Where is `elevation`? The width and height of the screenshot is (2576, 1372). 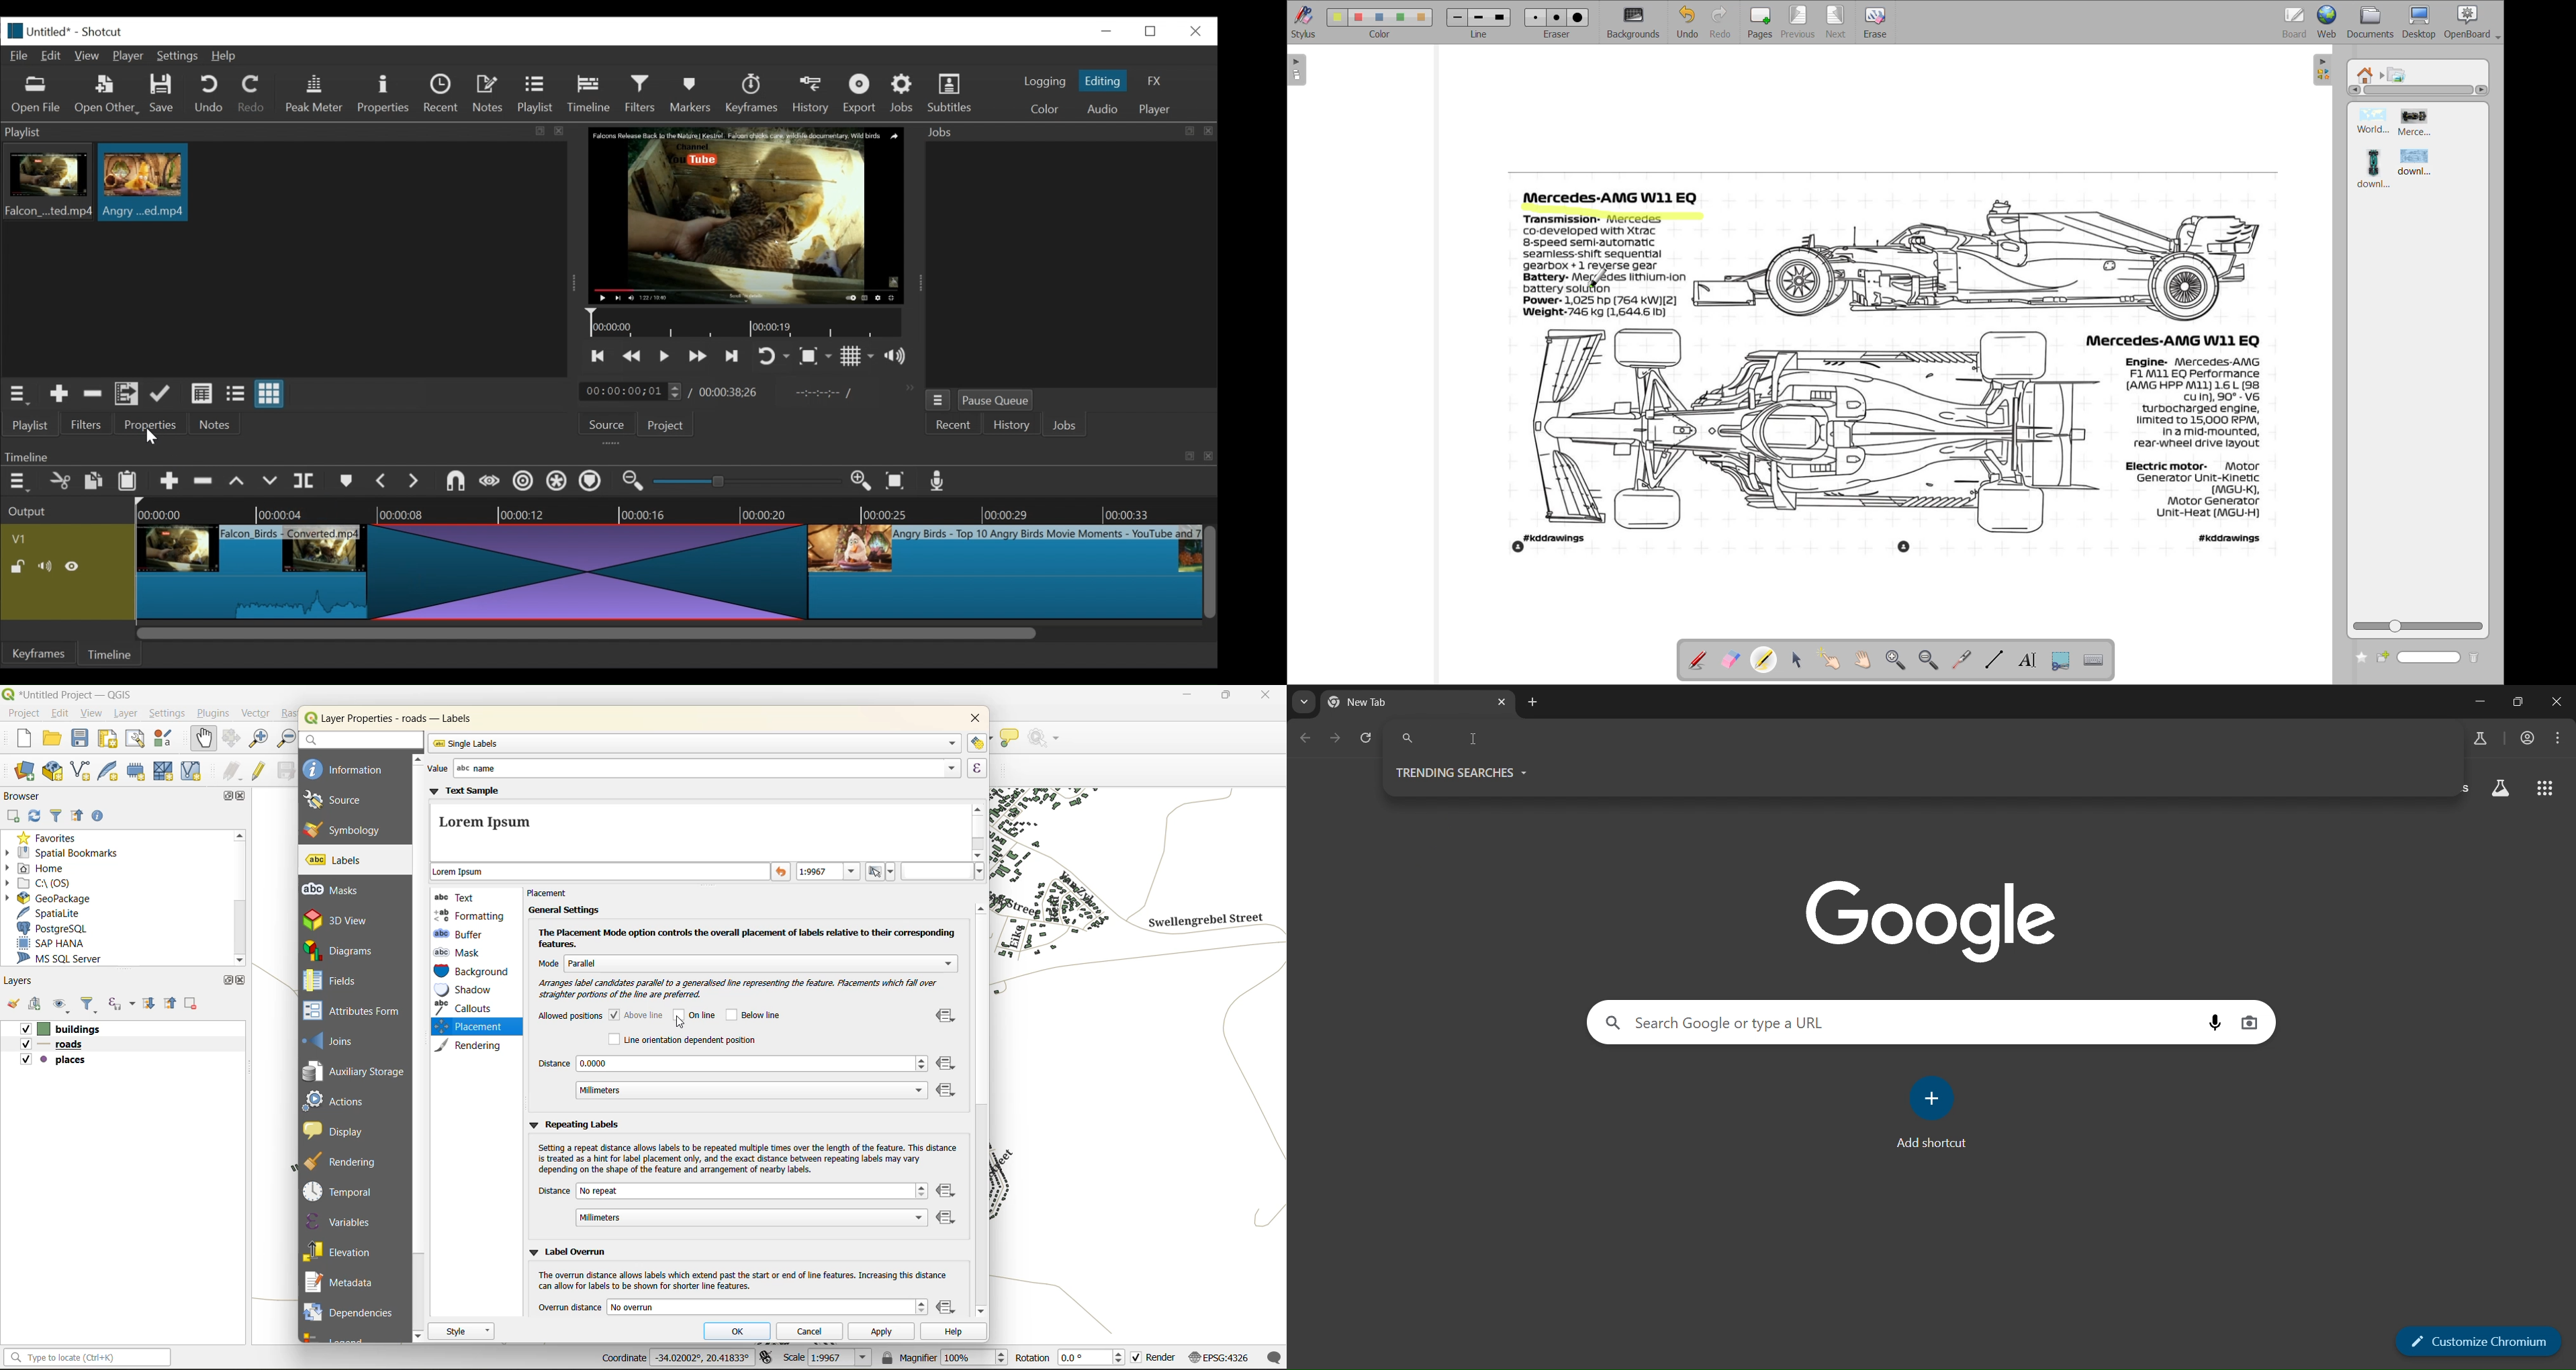 elevation is located at coordinates (343, 1250).